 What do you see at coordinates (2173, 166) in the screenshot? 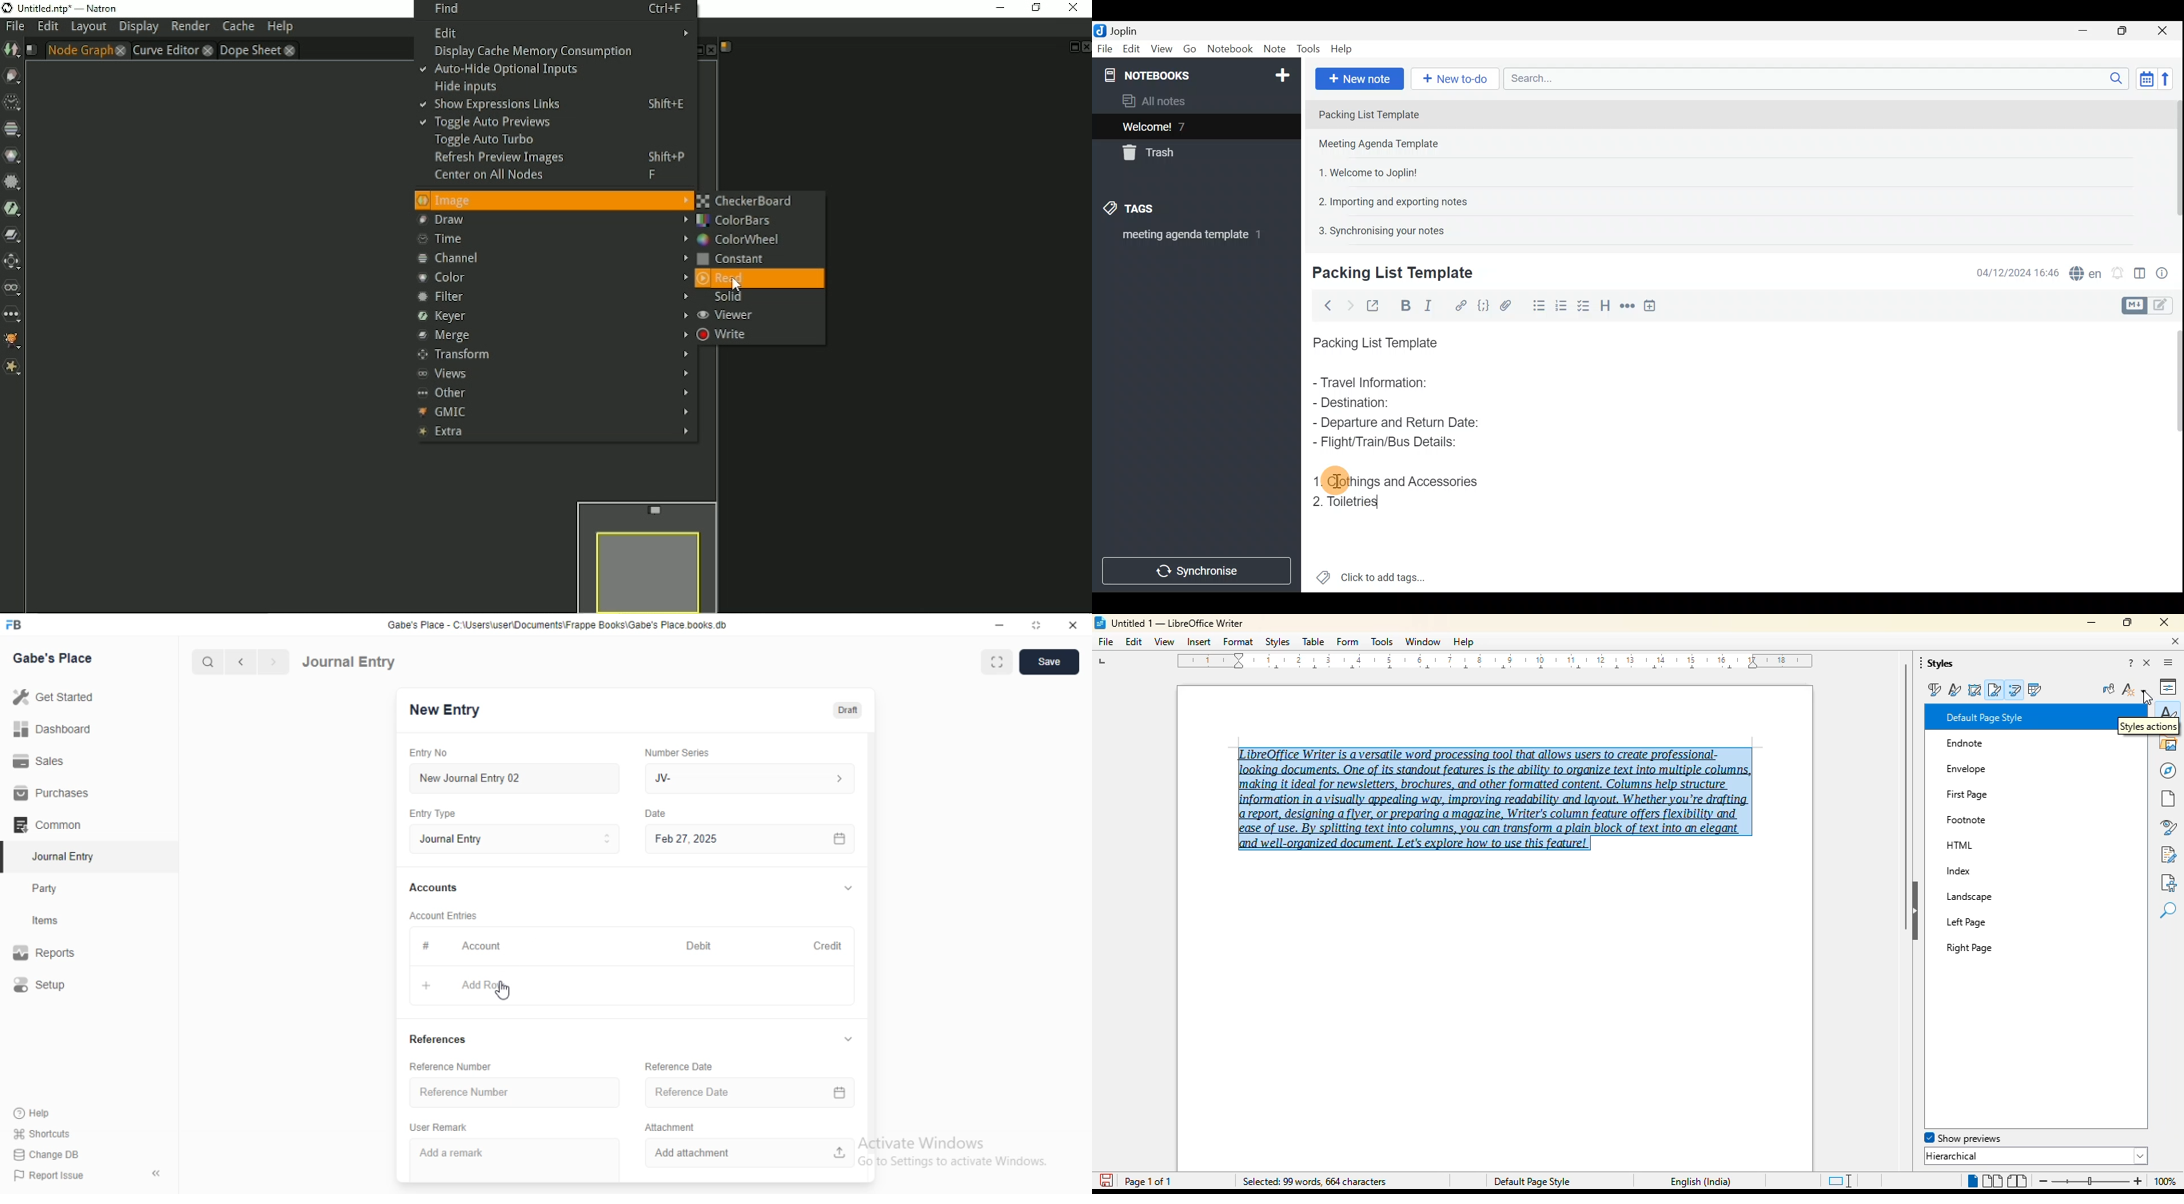
I see `Scroll bar` at bounding box center [2173, 166].